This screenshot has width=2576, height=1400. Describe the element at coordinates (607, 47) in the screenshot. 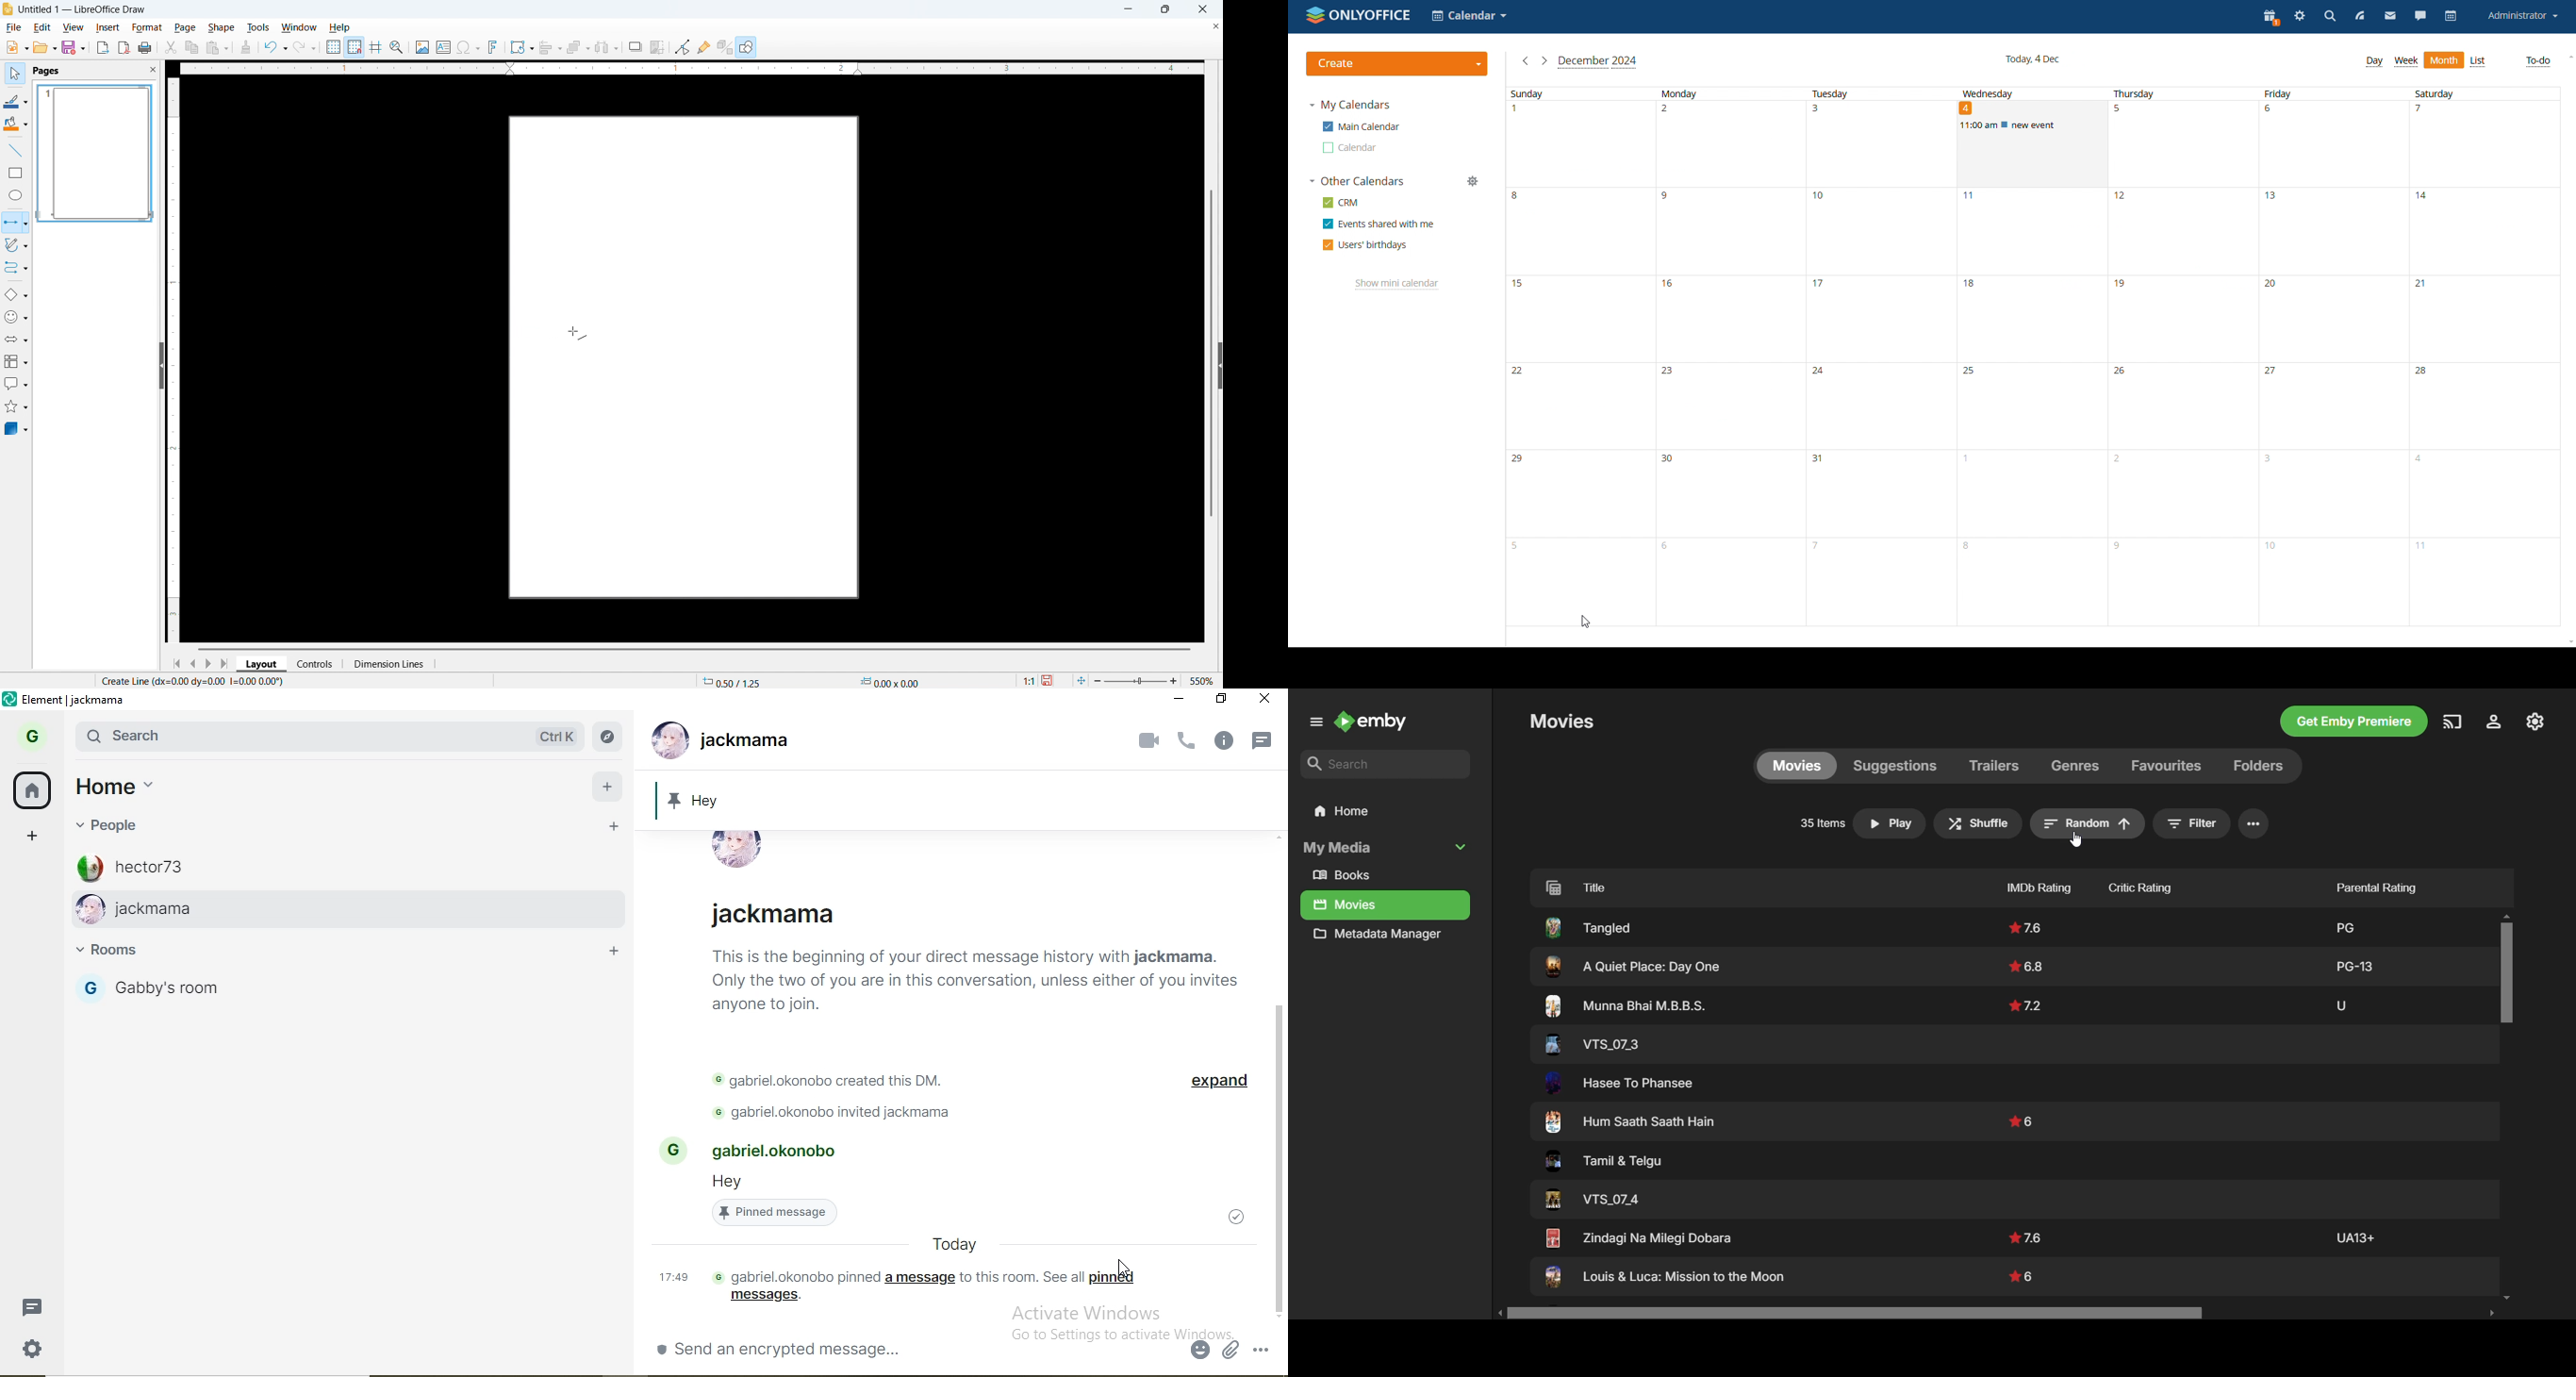

I see `Select at least three objects to distribute` at that location.